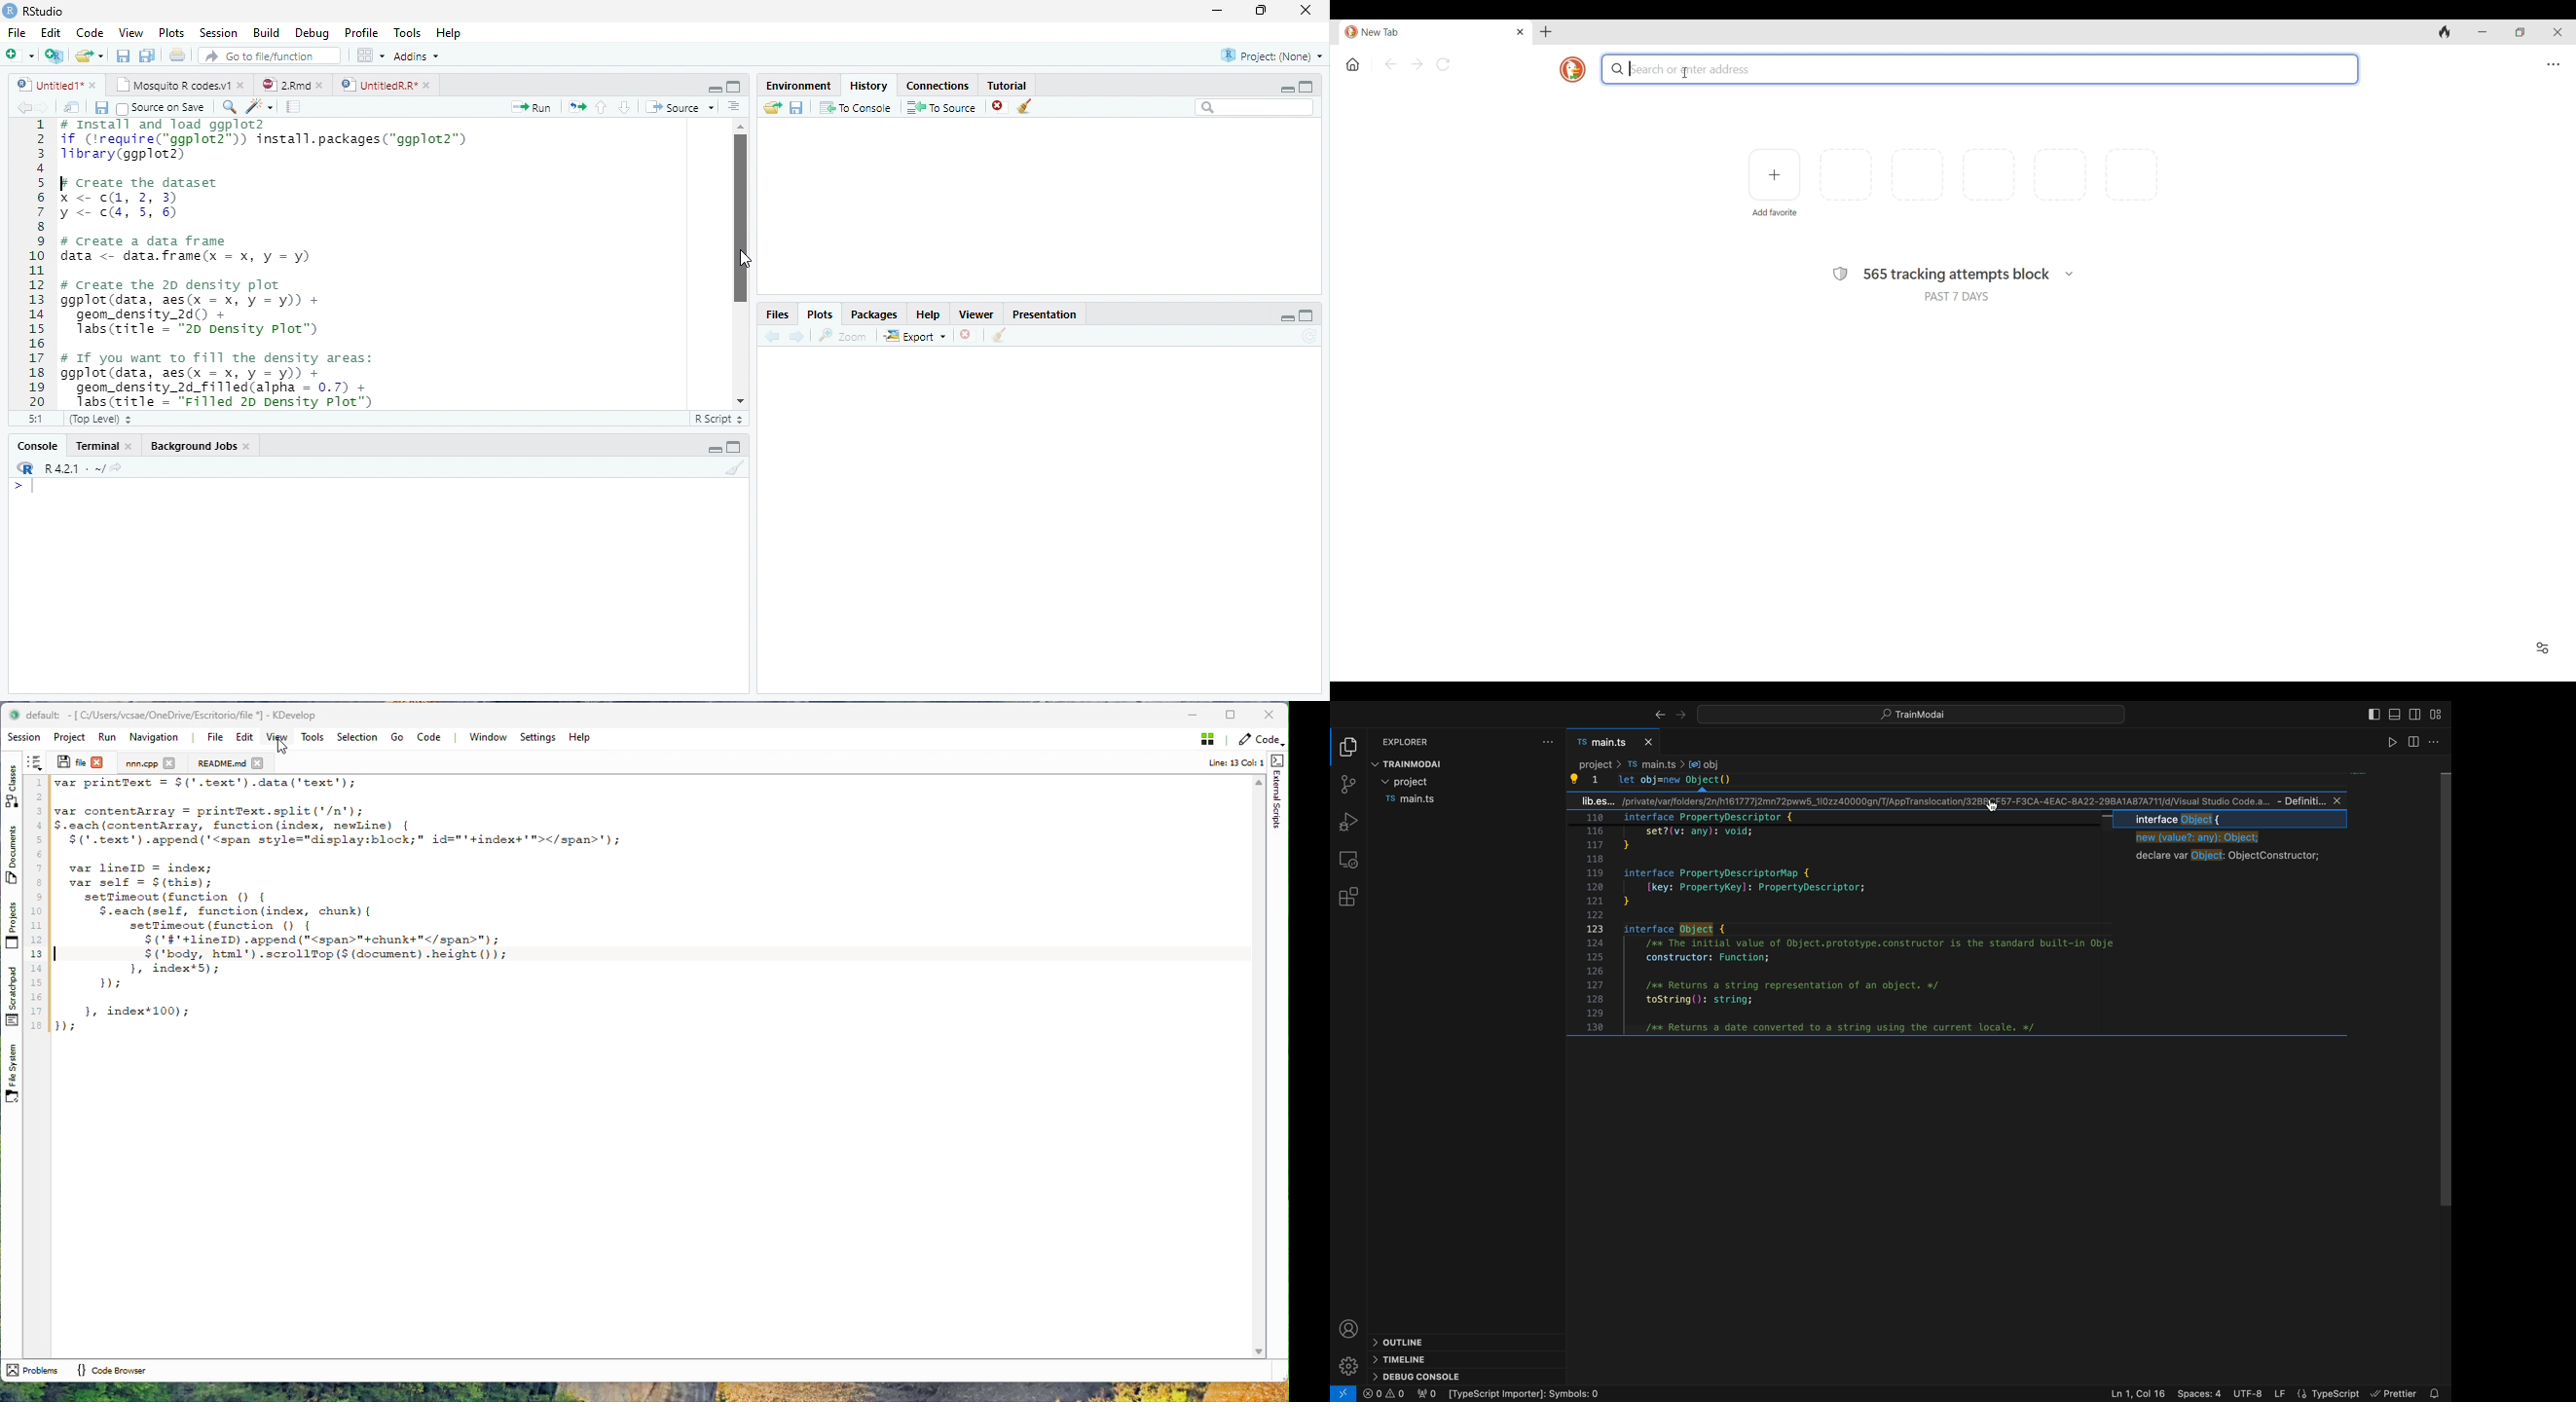 The width and height of the screenshot is (2576, 1428). I want to click on close, so click(243, 86).